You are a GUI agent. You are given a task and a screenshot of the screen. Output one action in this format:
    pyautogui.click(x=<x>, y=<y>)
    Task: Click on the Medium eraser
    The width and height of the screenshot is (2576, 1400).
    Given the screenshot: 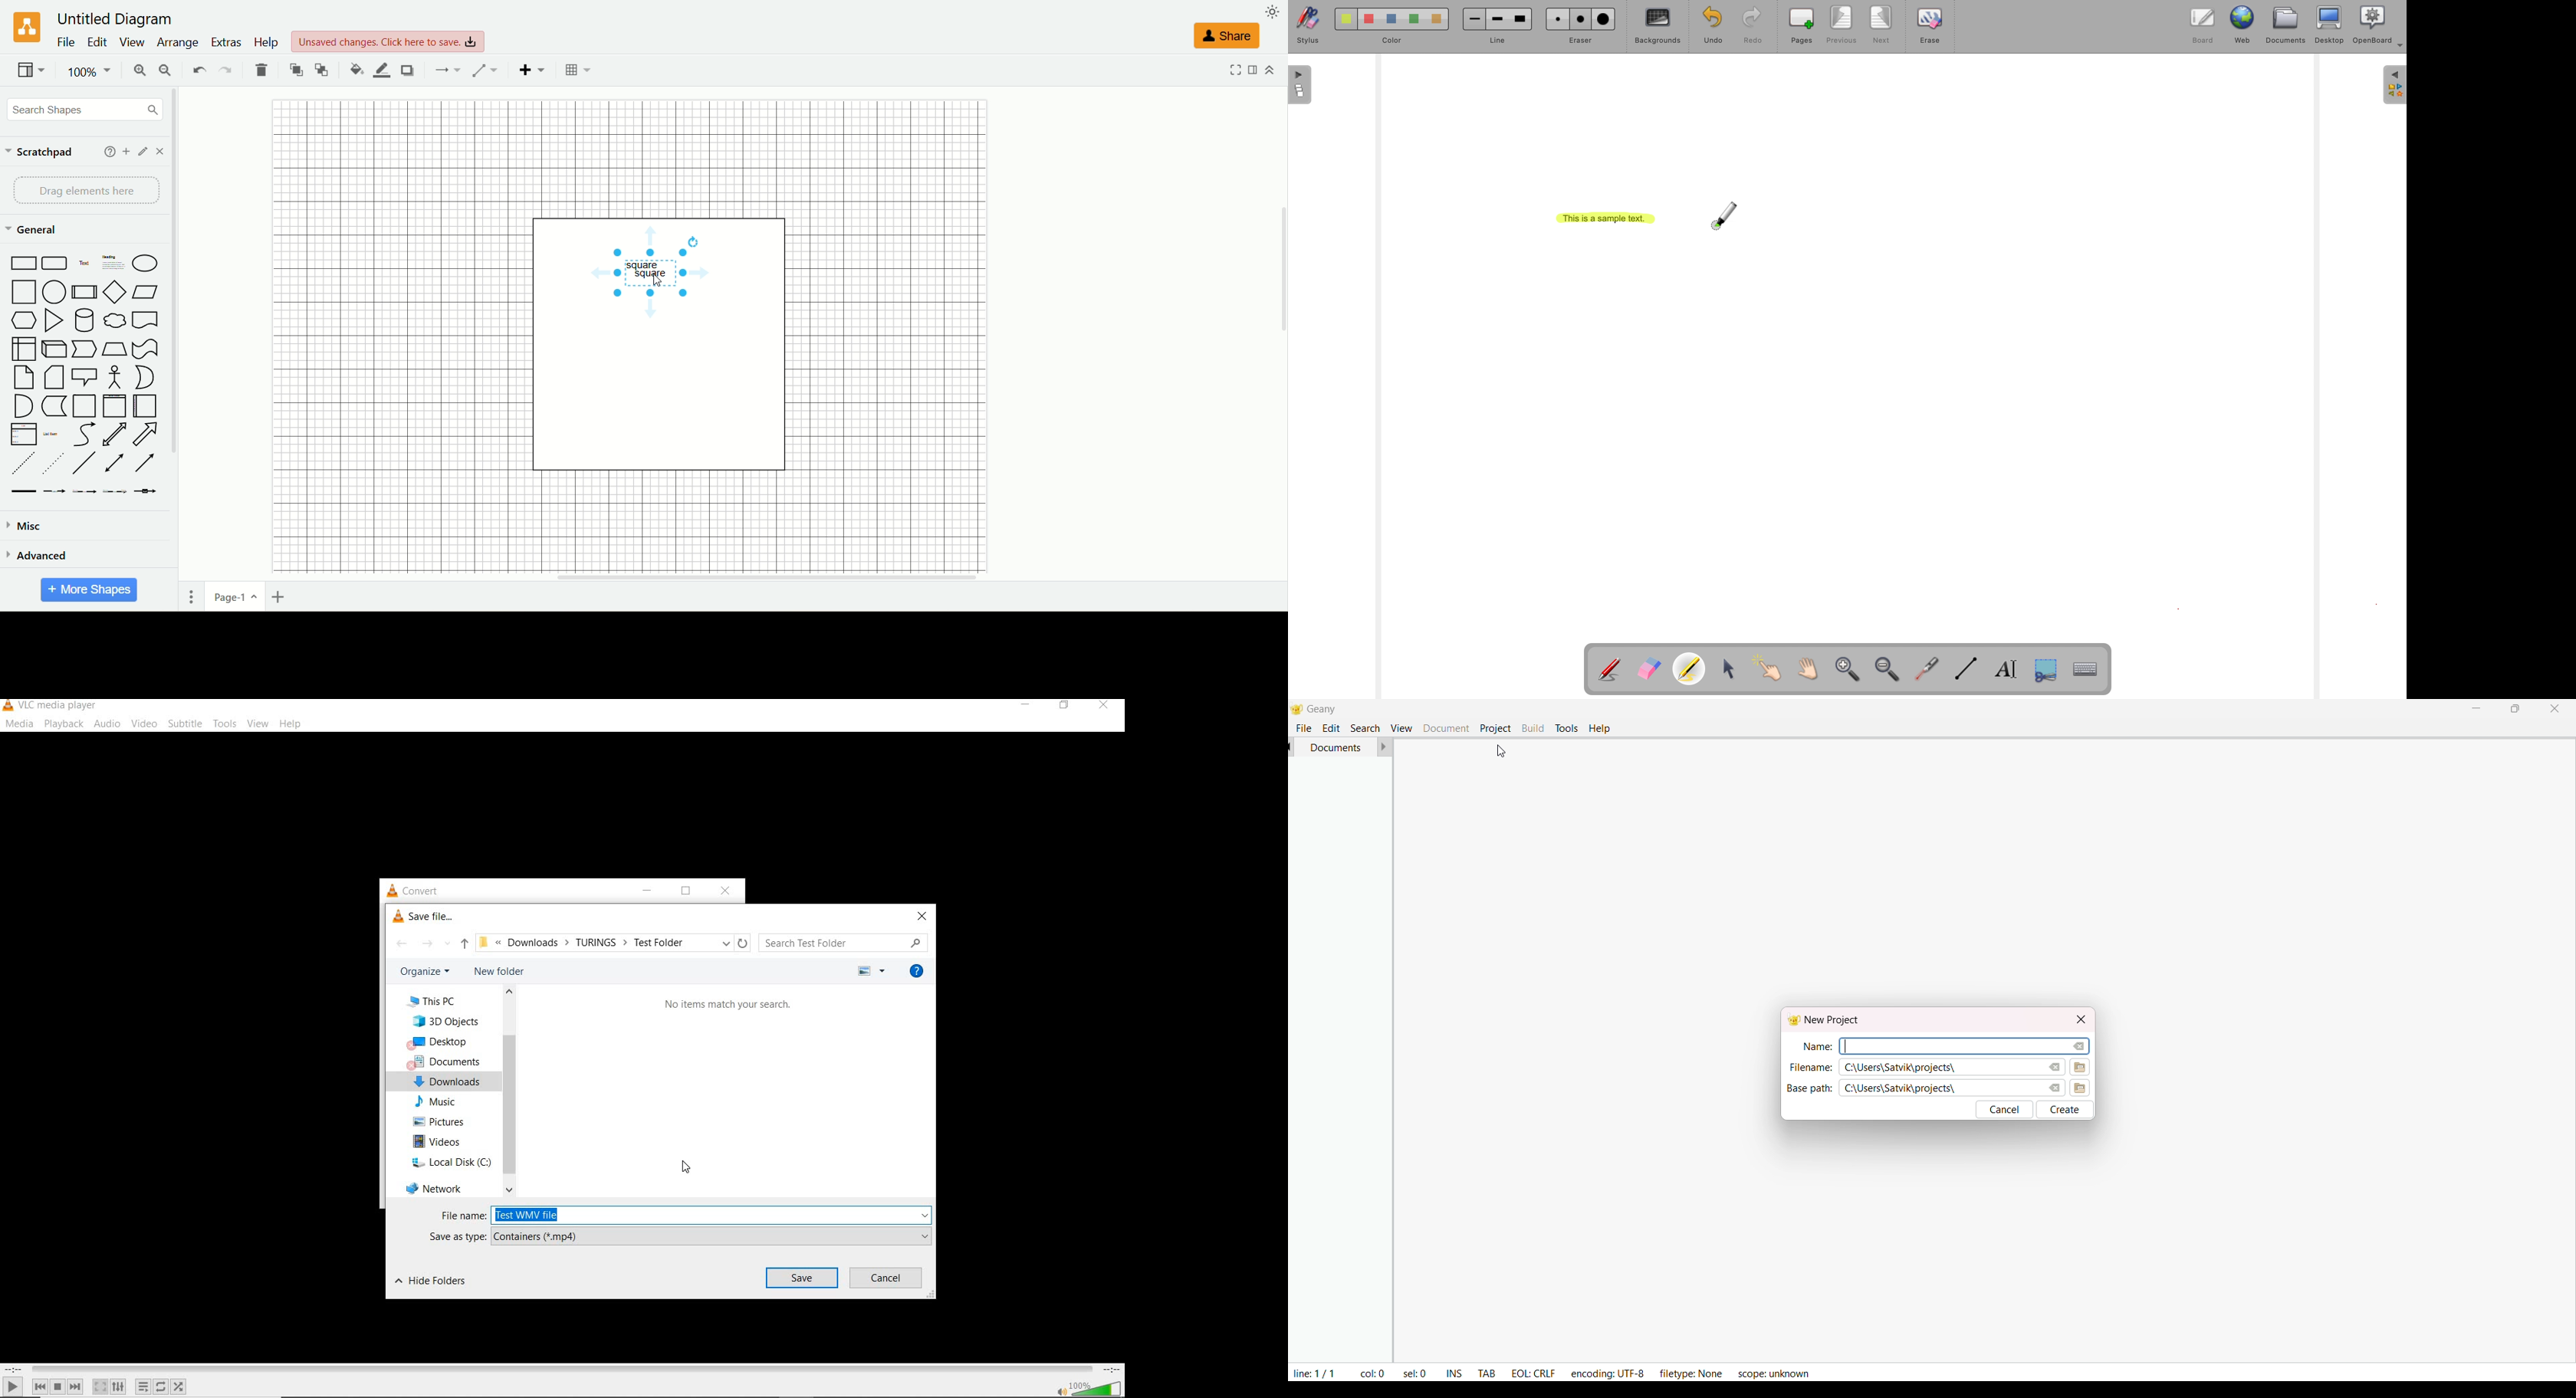 What is the action you would take?
    pyautogui.click(x=1581, y=20)
    